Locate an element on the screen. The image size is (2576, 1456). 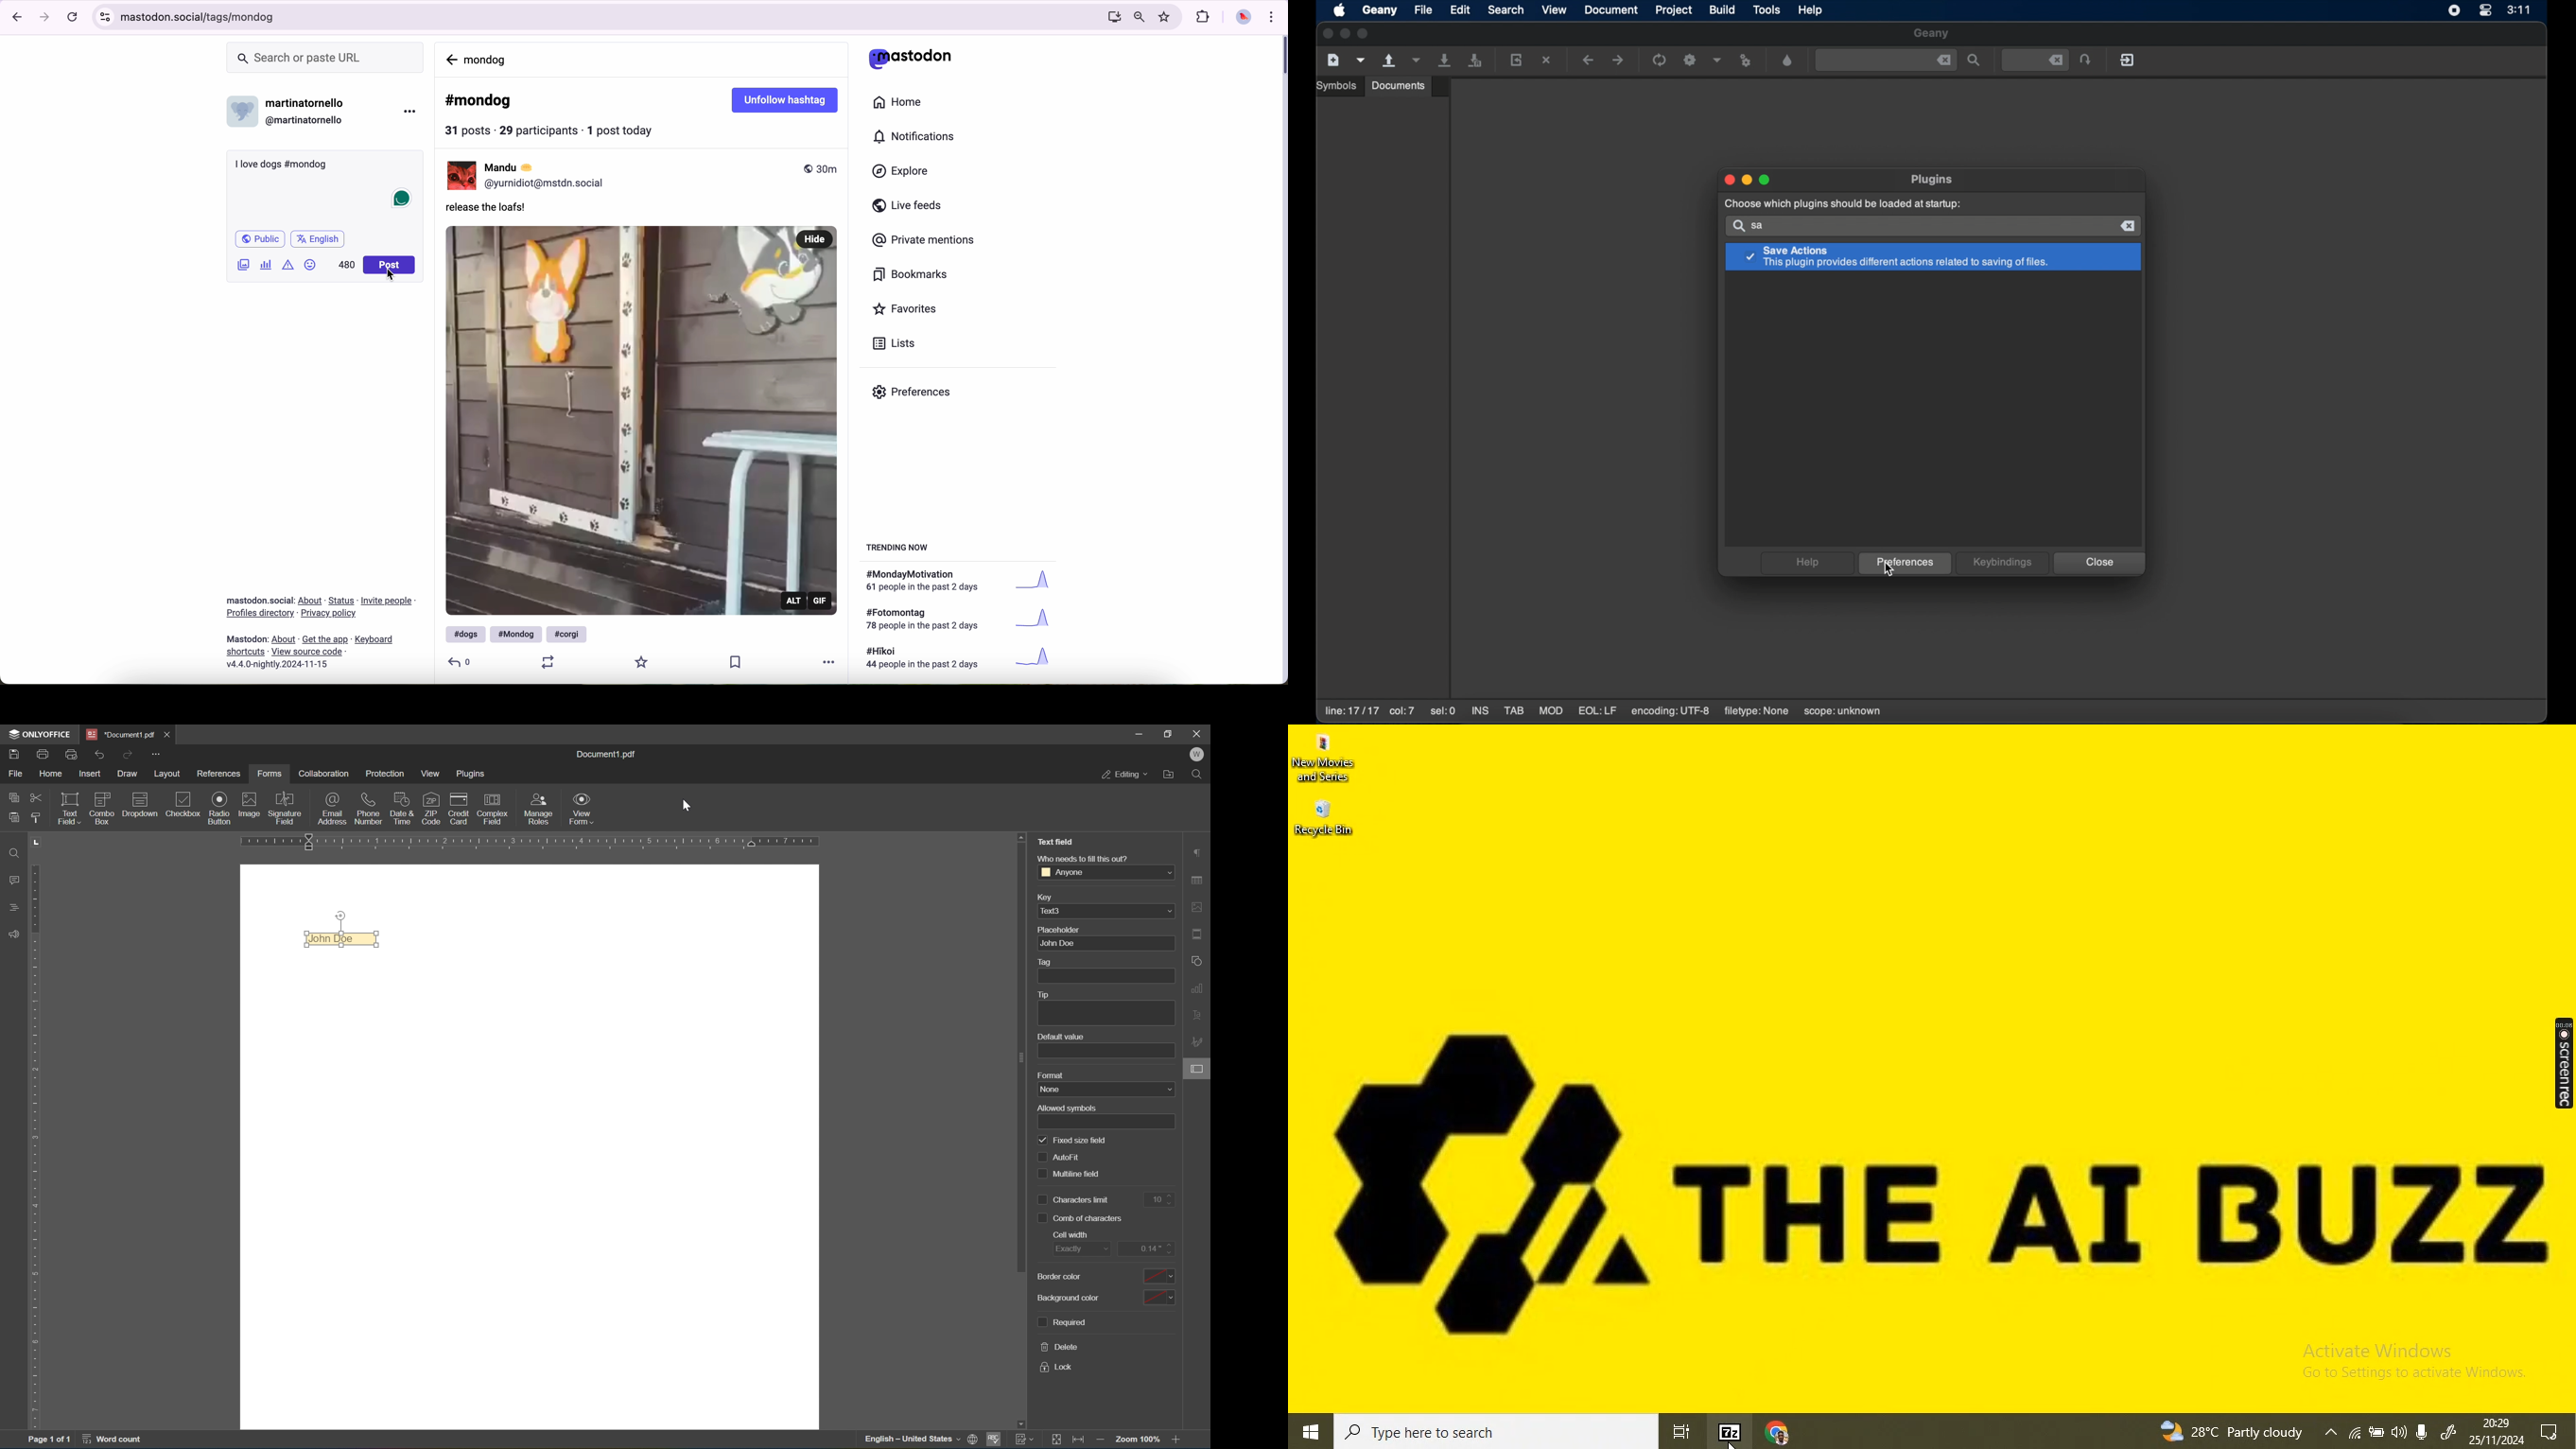
create a poll is located at coordinates (266, 265).